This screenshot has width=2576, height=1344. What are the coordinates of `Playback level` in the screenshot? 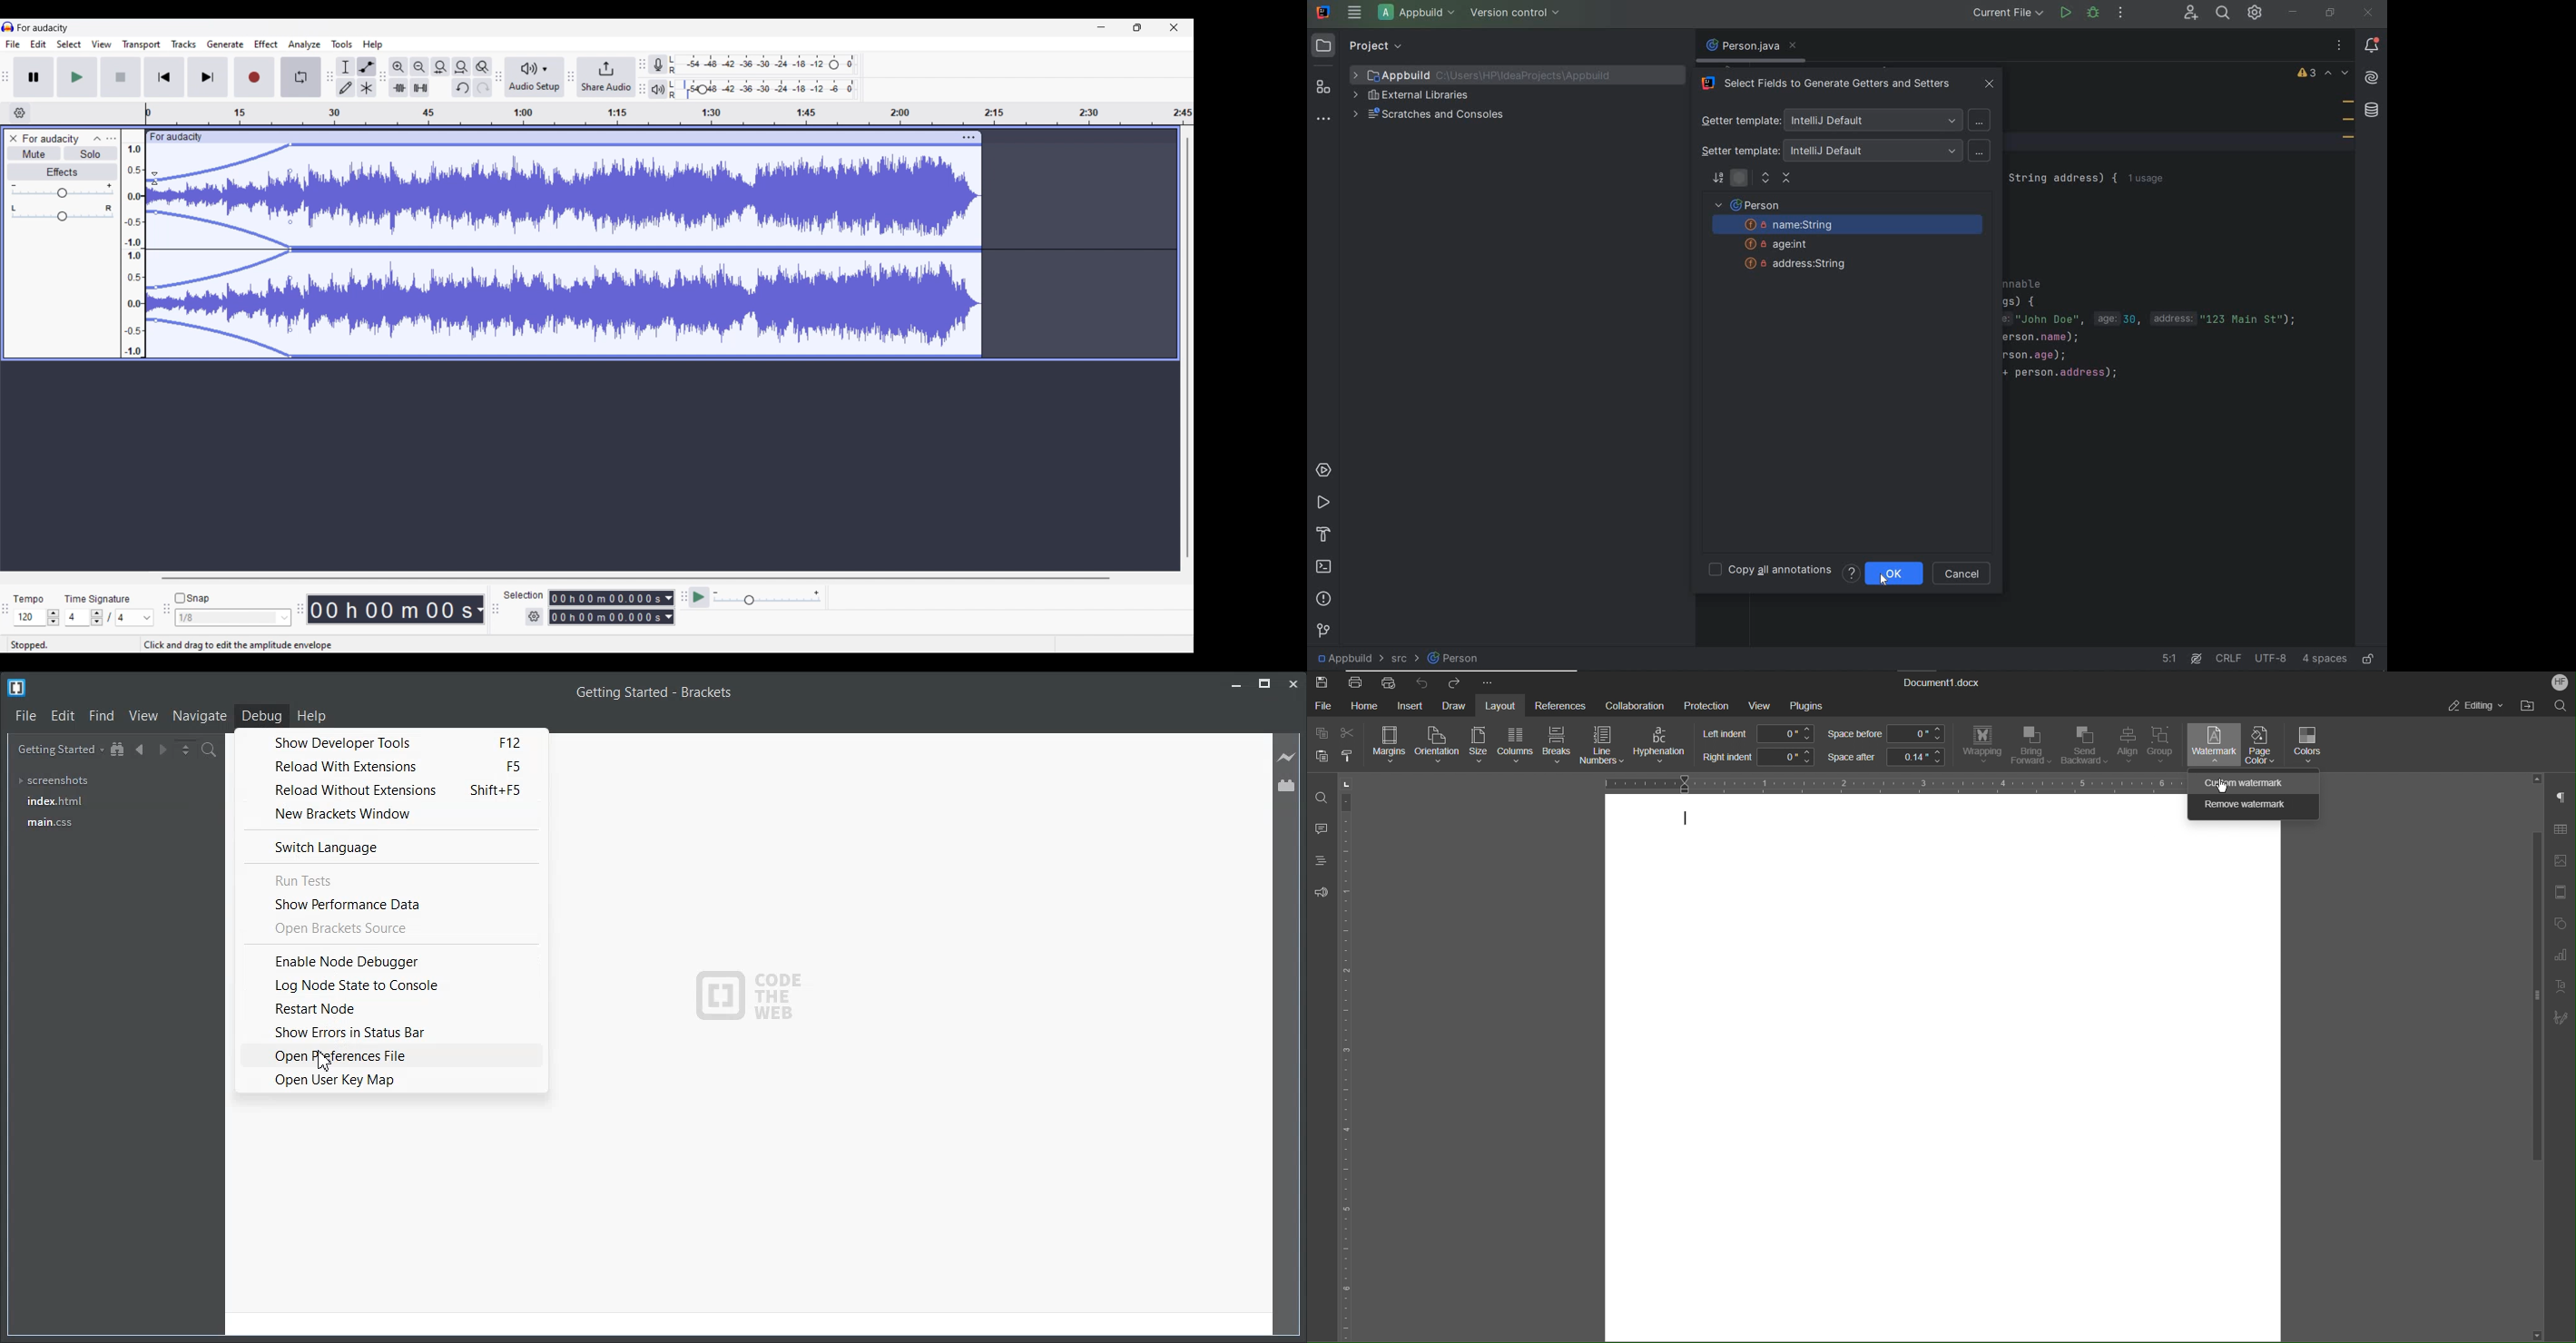 It's located at (763, 89).